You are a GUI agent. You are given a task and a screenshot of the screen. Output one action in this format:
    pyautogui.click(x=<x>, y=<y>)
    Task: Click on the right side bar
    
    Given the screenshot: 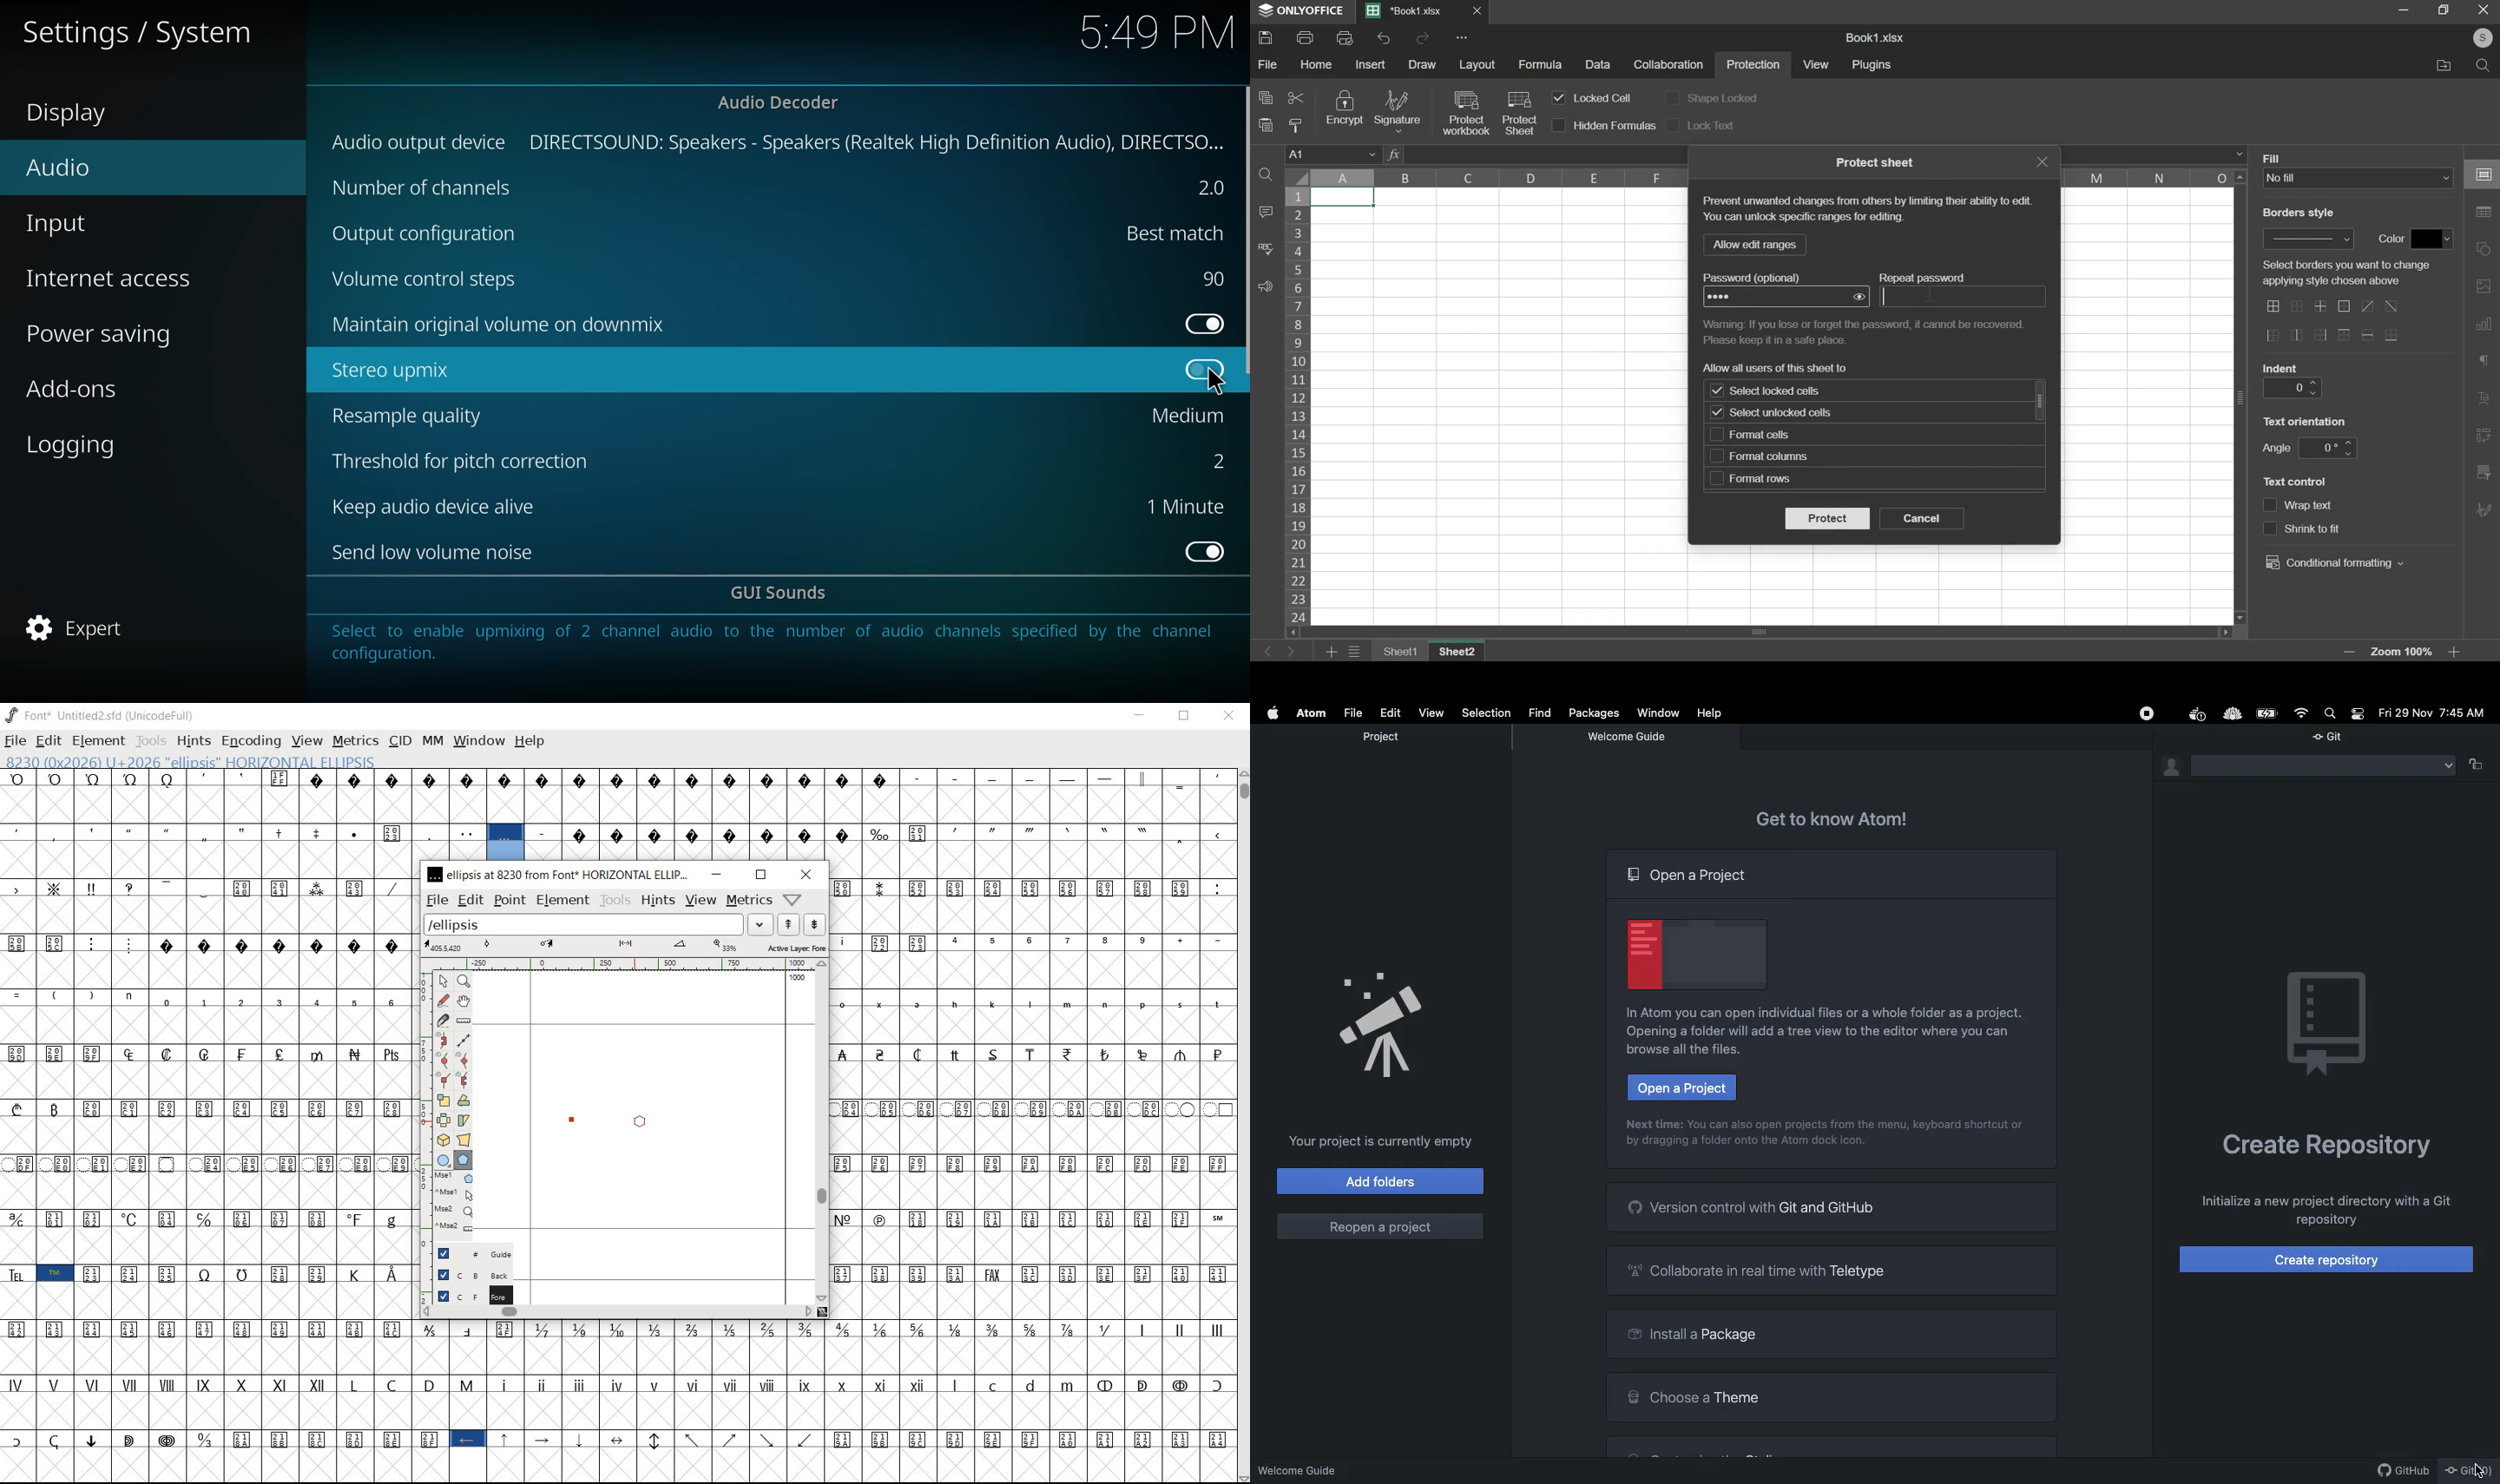 What is the action you would take?
    pyautogui.click(x=2487, y=175)
    